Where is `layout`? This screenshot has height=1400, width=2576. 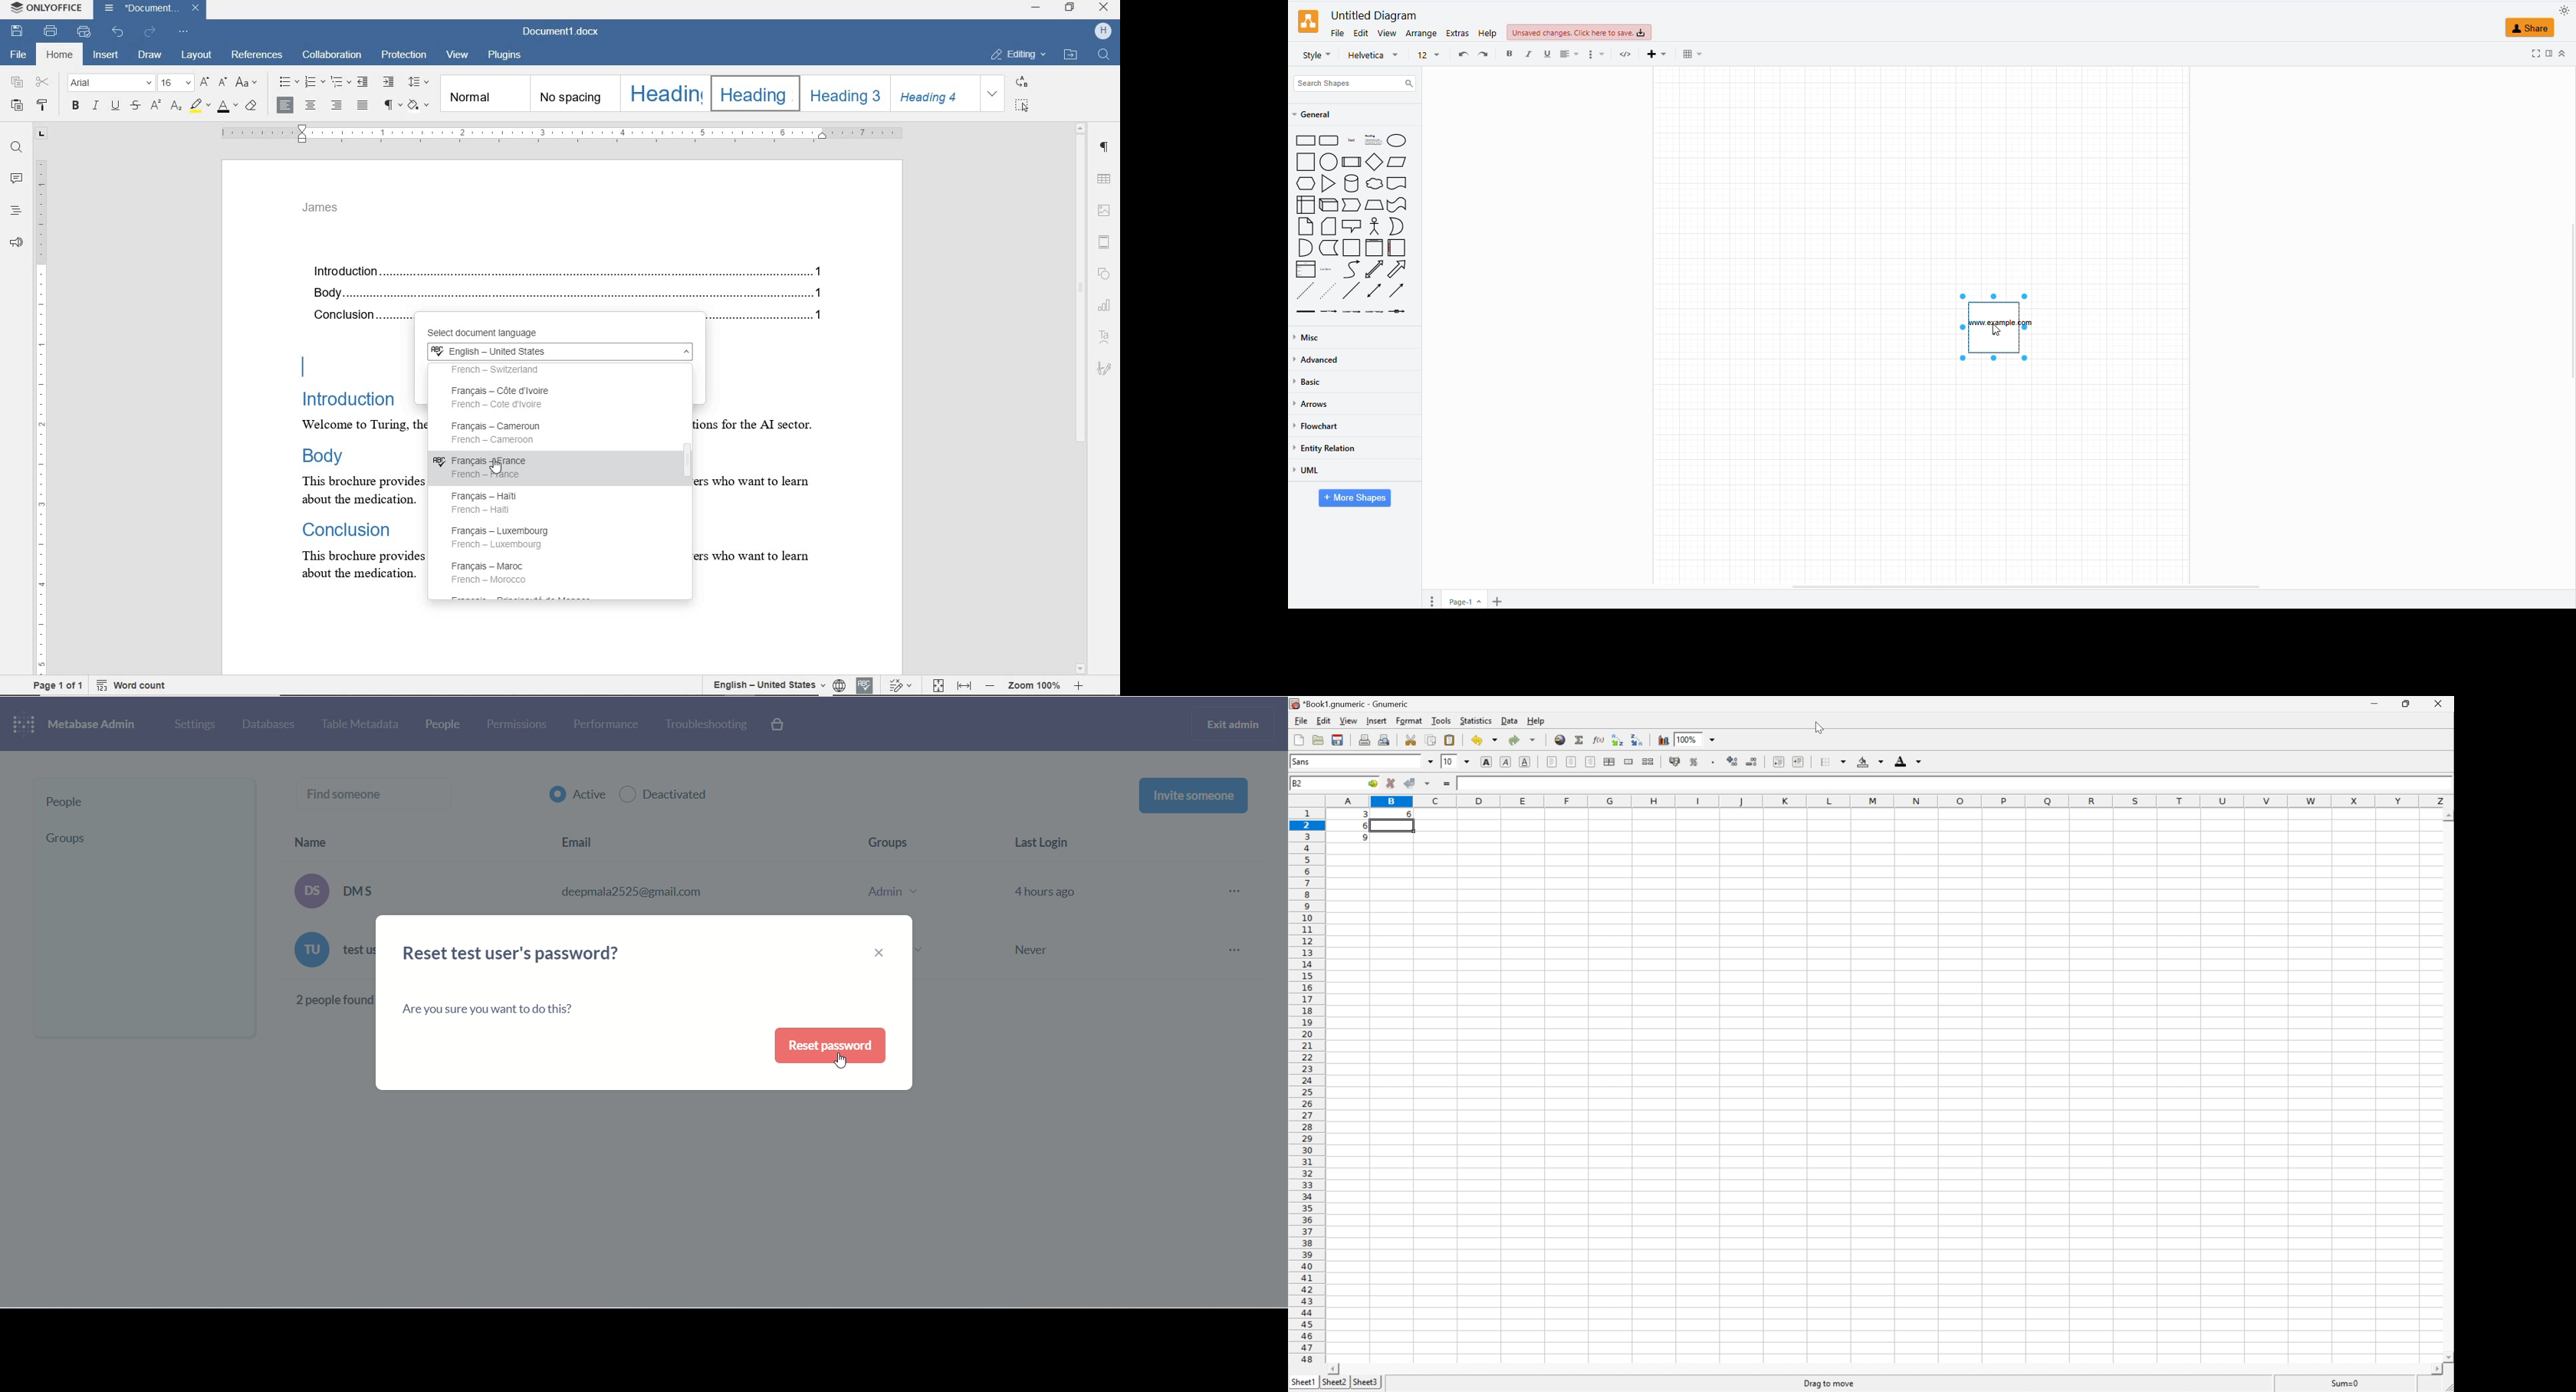 layout is located at coordinates (197, 56).